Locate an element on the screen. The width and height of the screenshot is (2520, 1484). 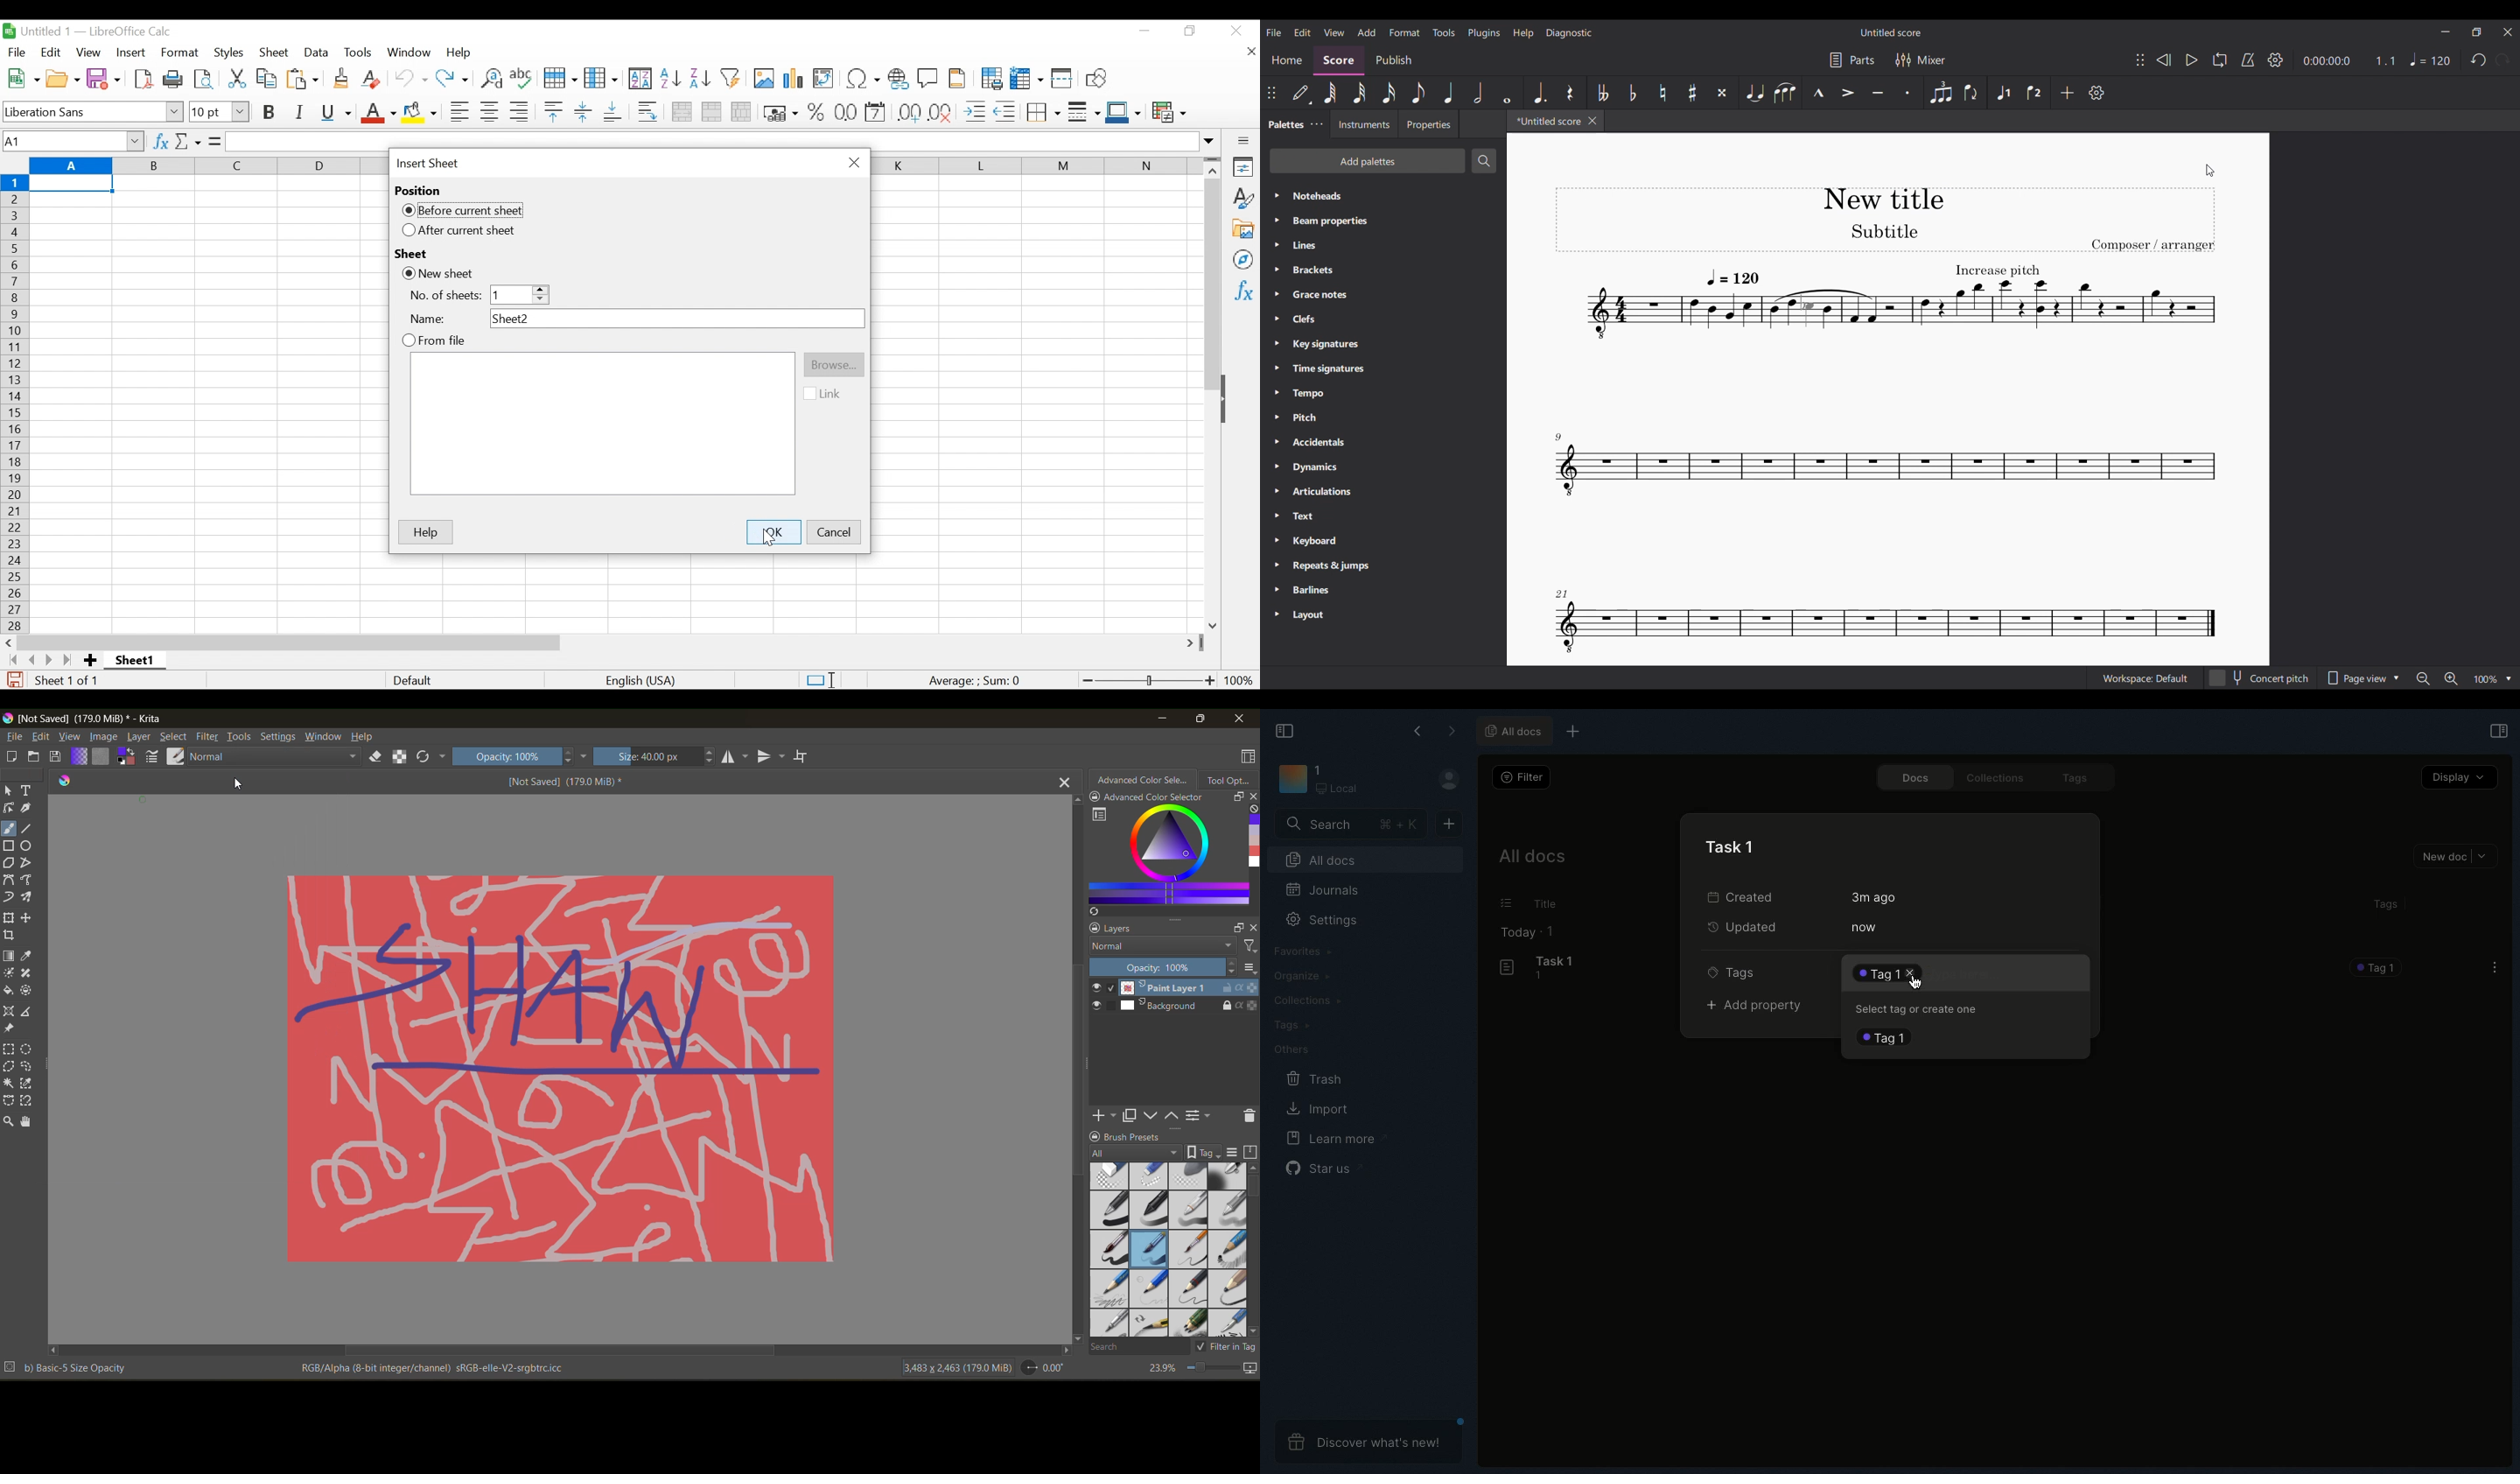
+ Add property is located at coordinates (1761, 1007).